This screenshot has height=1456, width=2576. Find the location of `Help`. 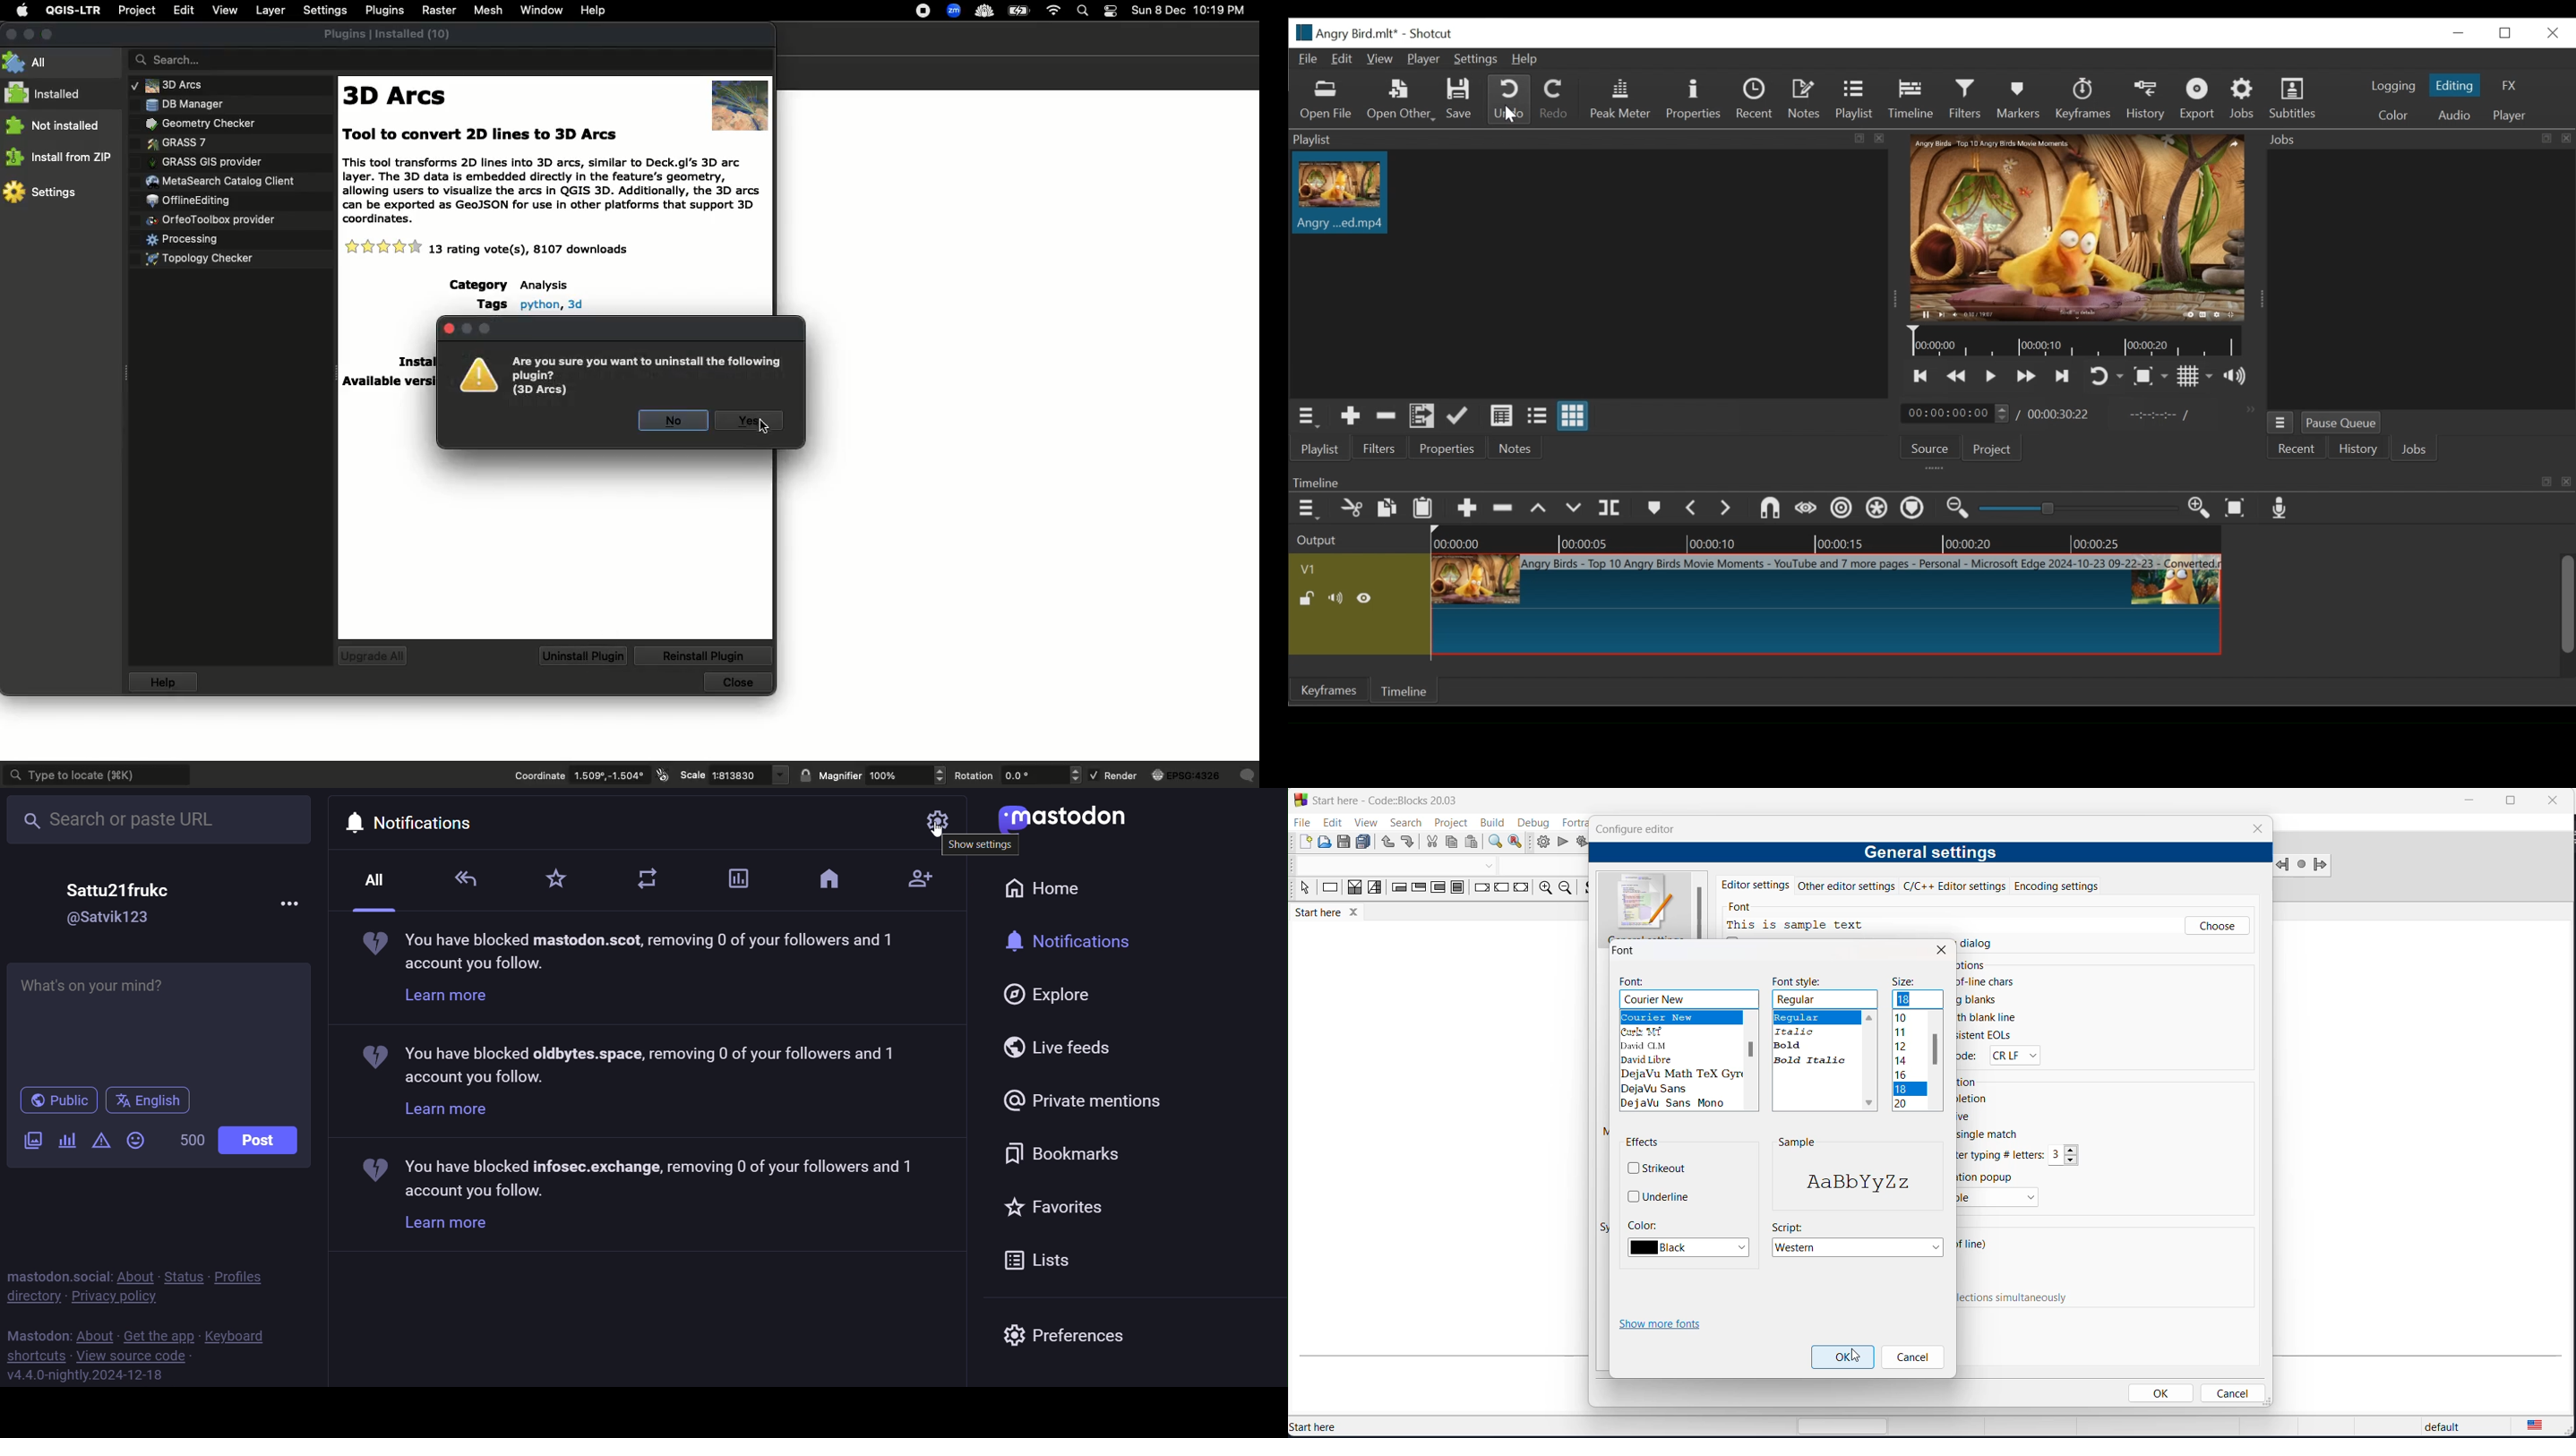

Help is located at coordinates (1526, 58).